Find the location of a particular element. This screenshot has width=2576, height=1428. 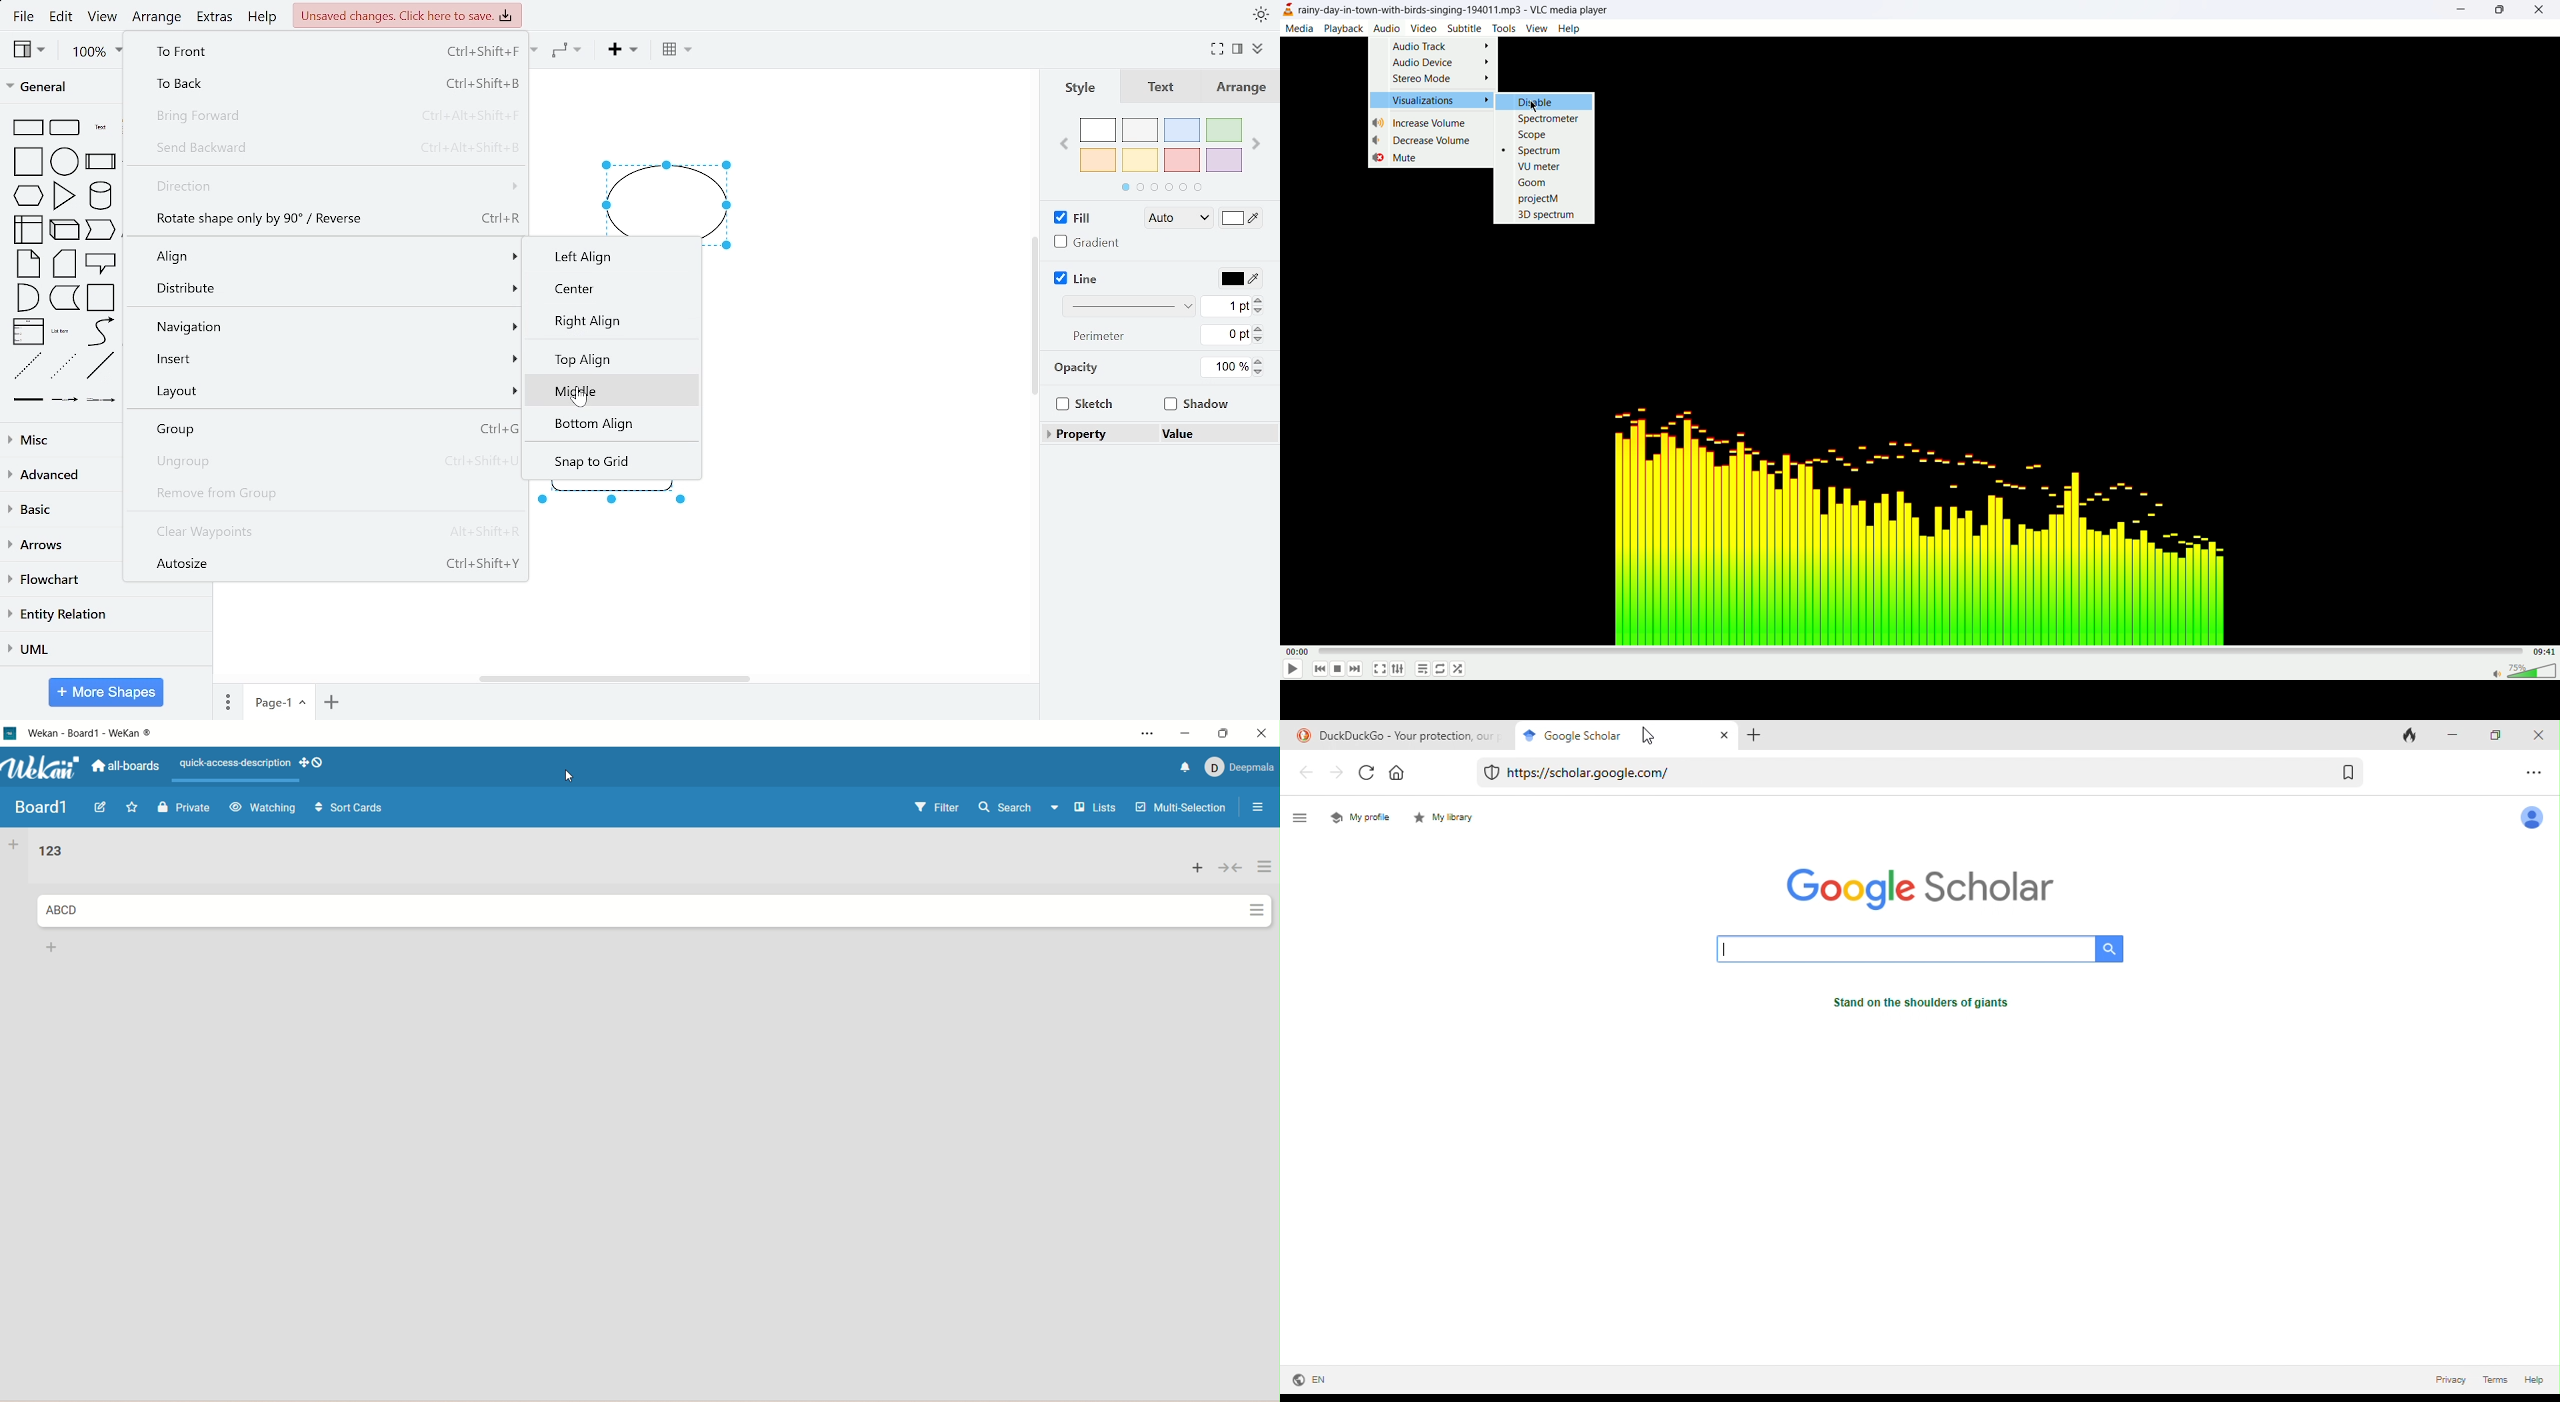

center is located at coordinates (618, 291).